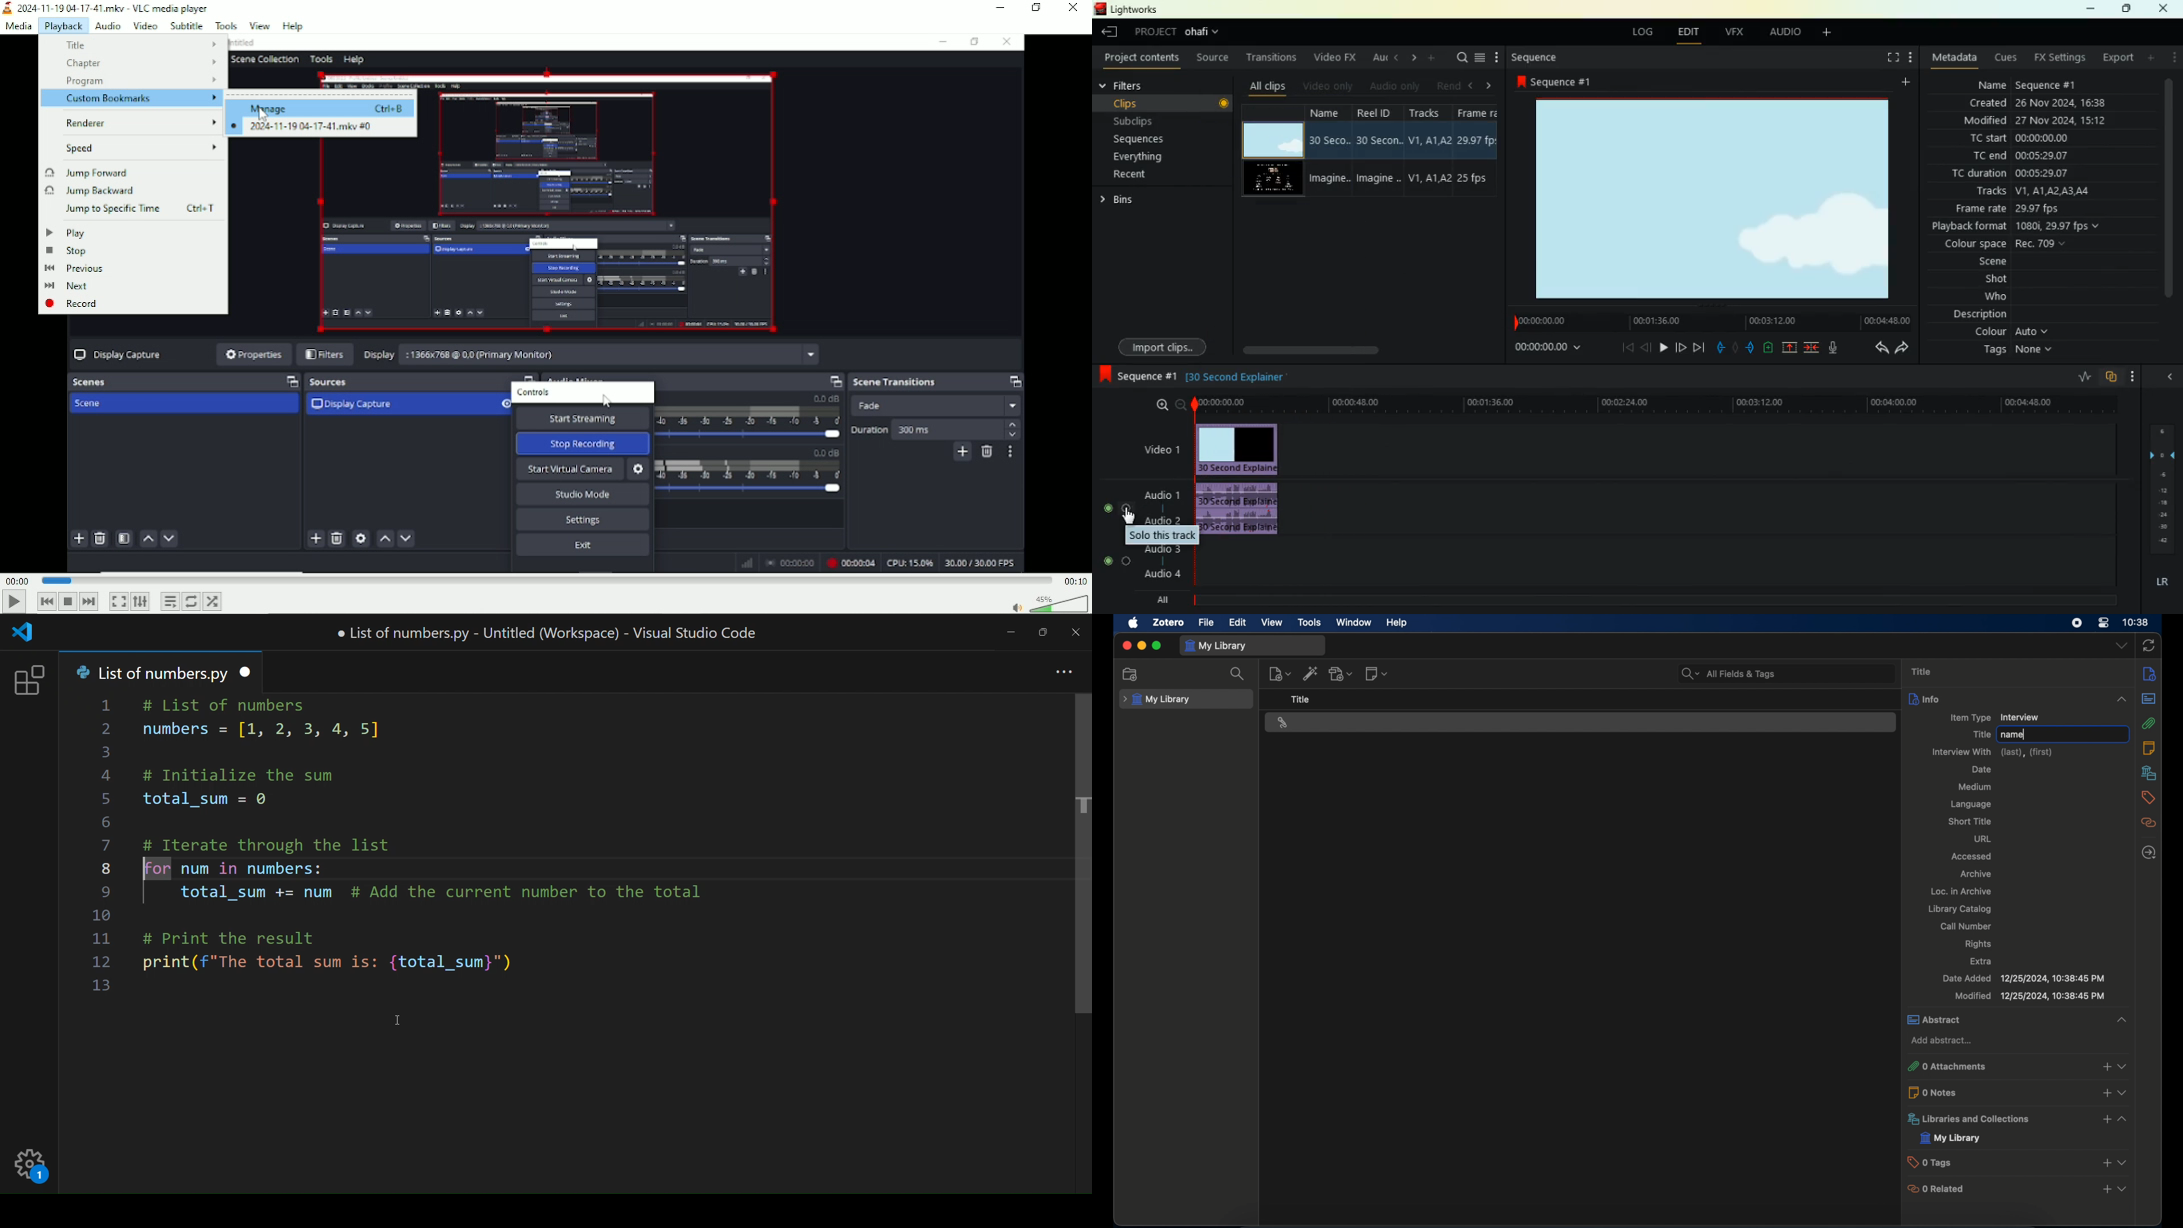  What do you see at coordinates (1985, 839) in the screenshot?
I see `url` at bounding box center [1985, 839].